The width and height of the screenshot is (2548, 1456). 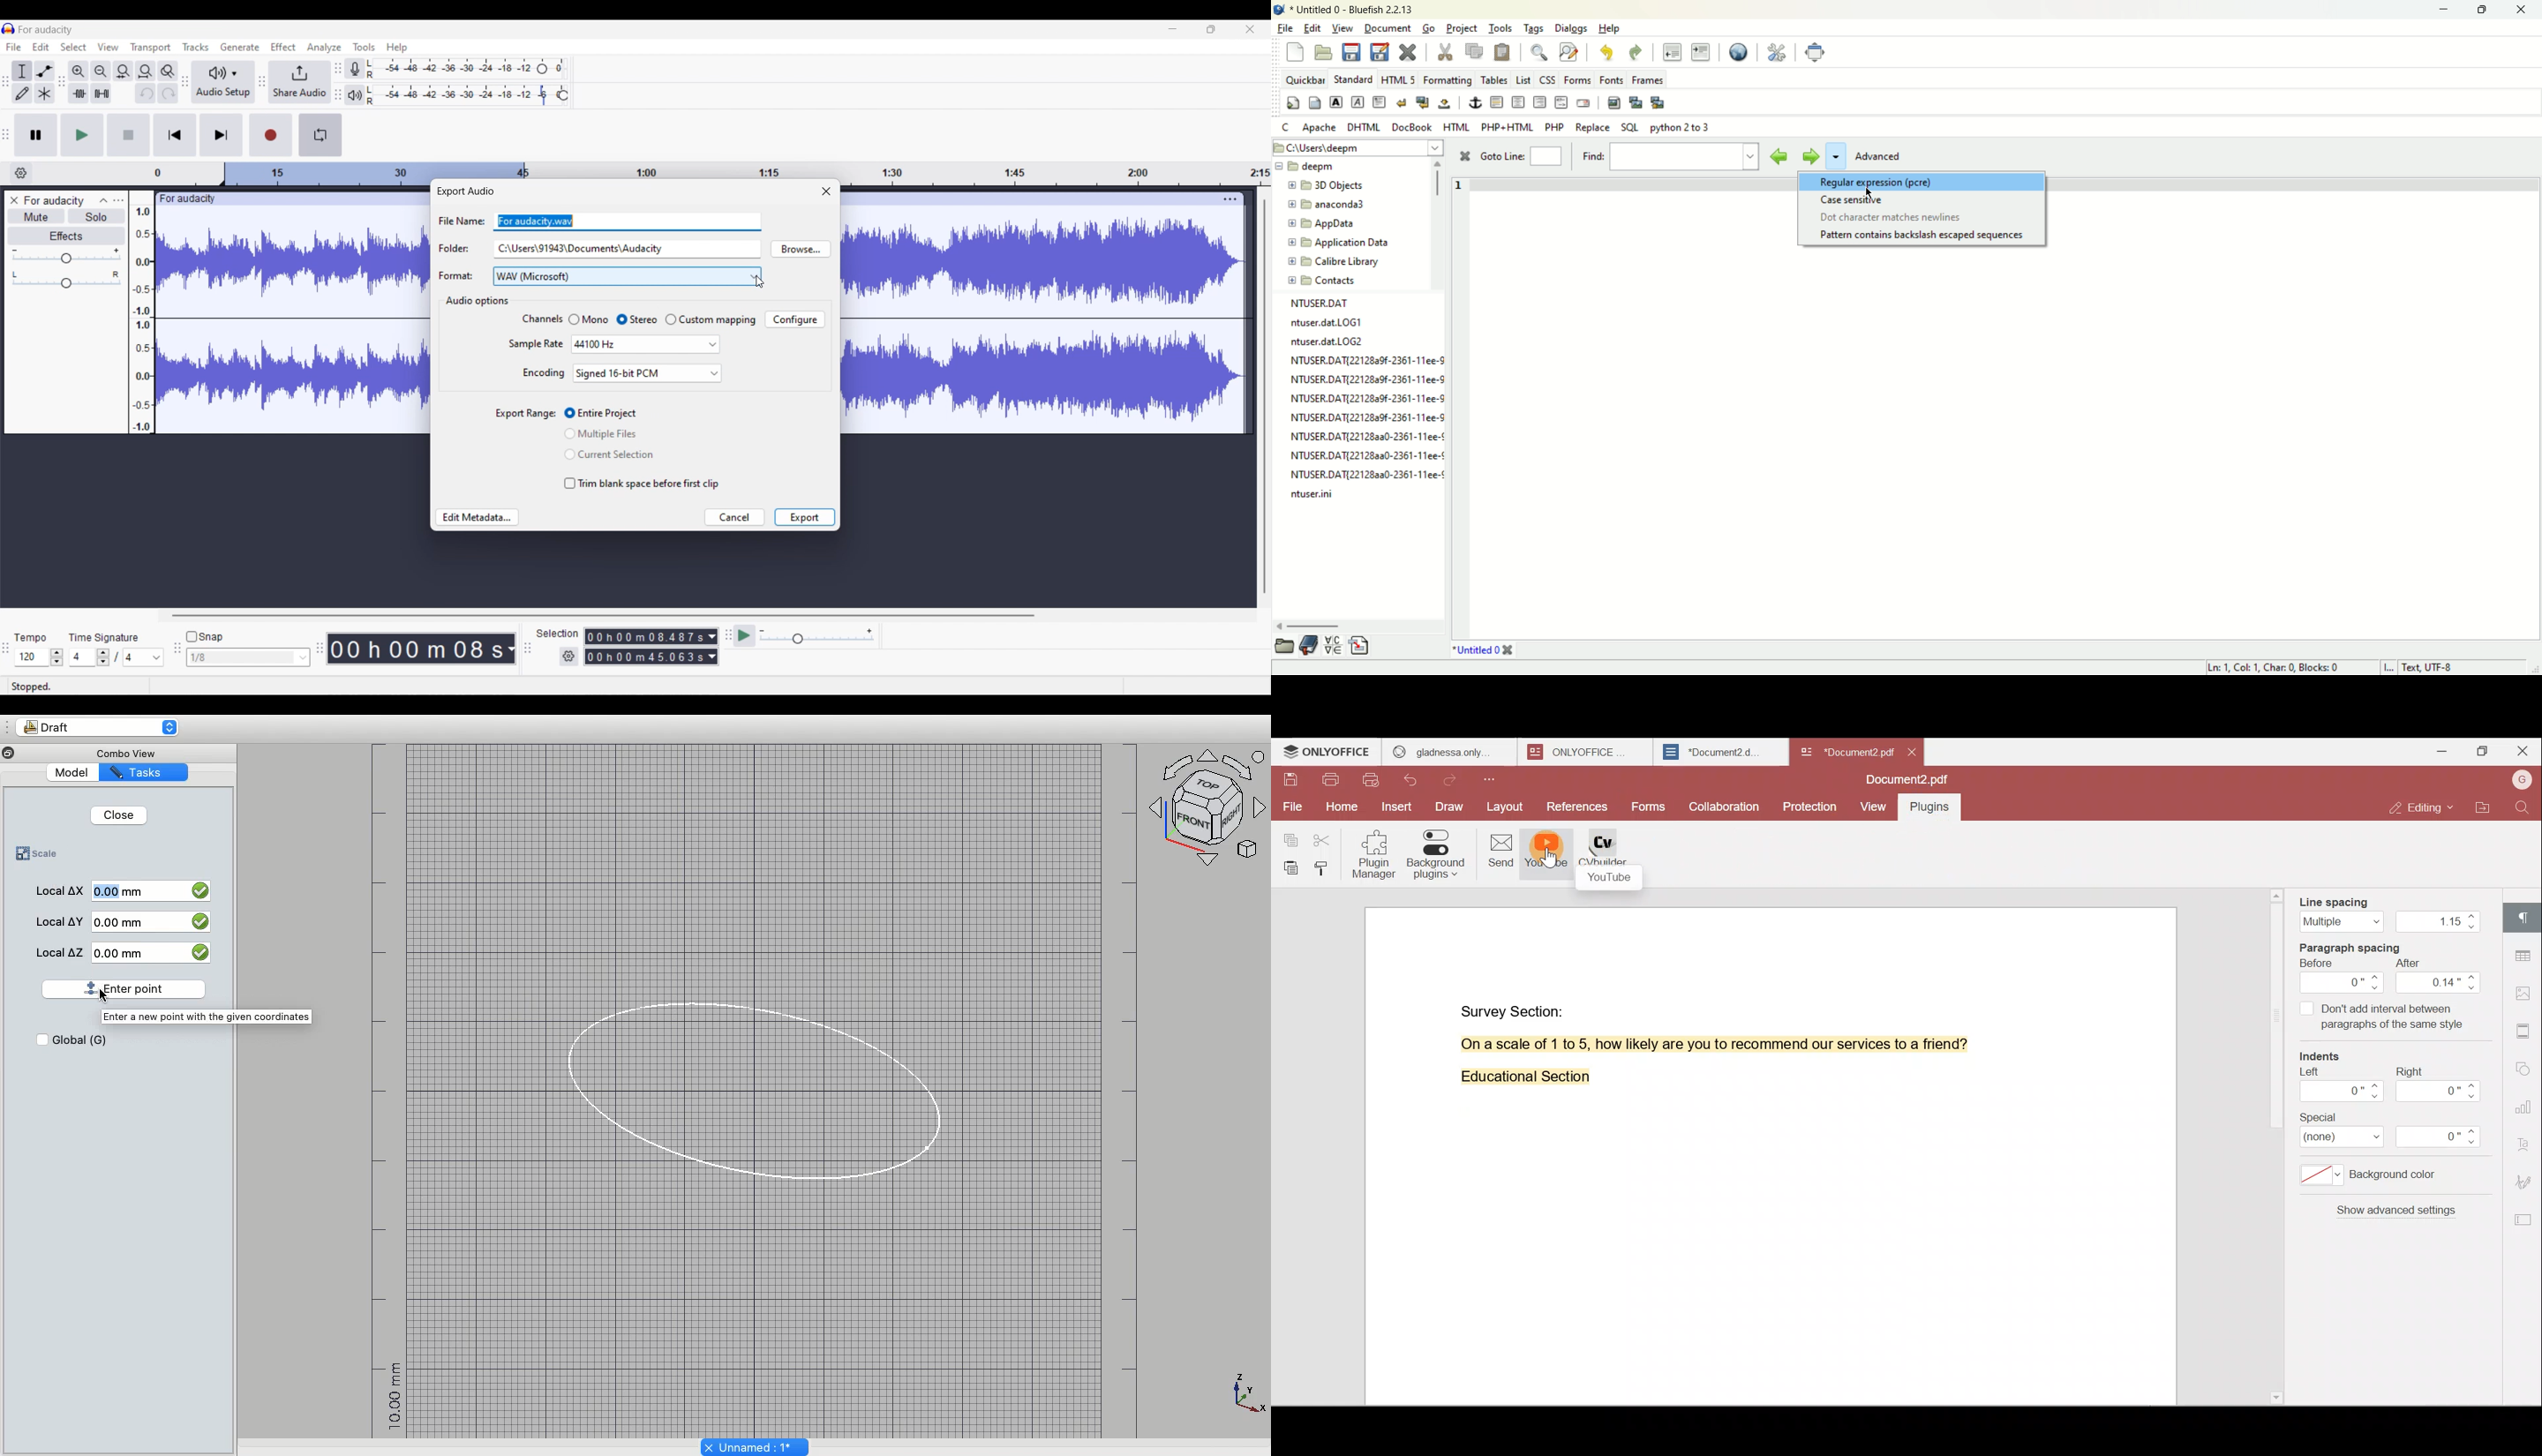 What do you see at coordinates (355, 69) in the screenshot?
I see `Record meter` at bounding box center [355, 69].